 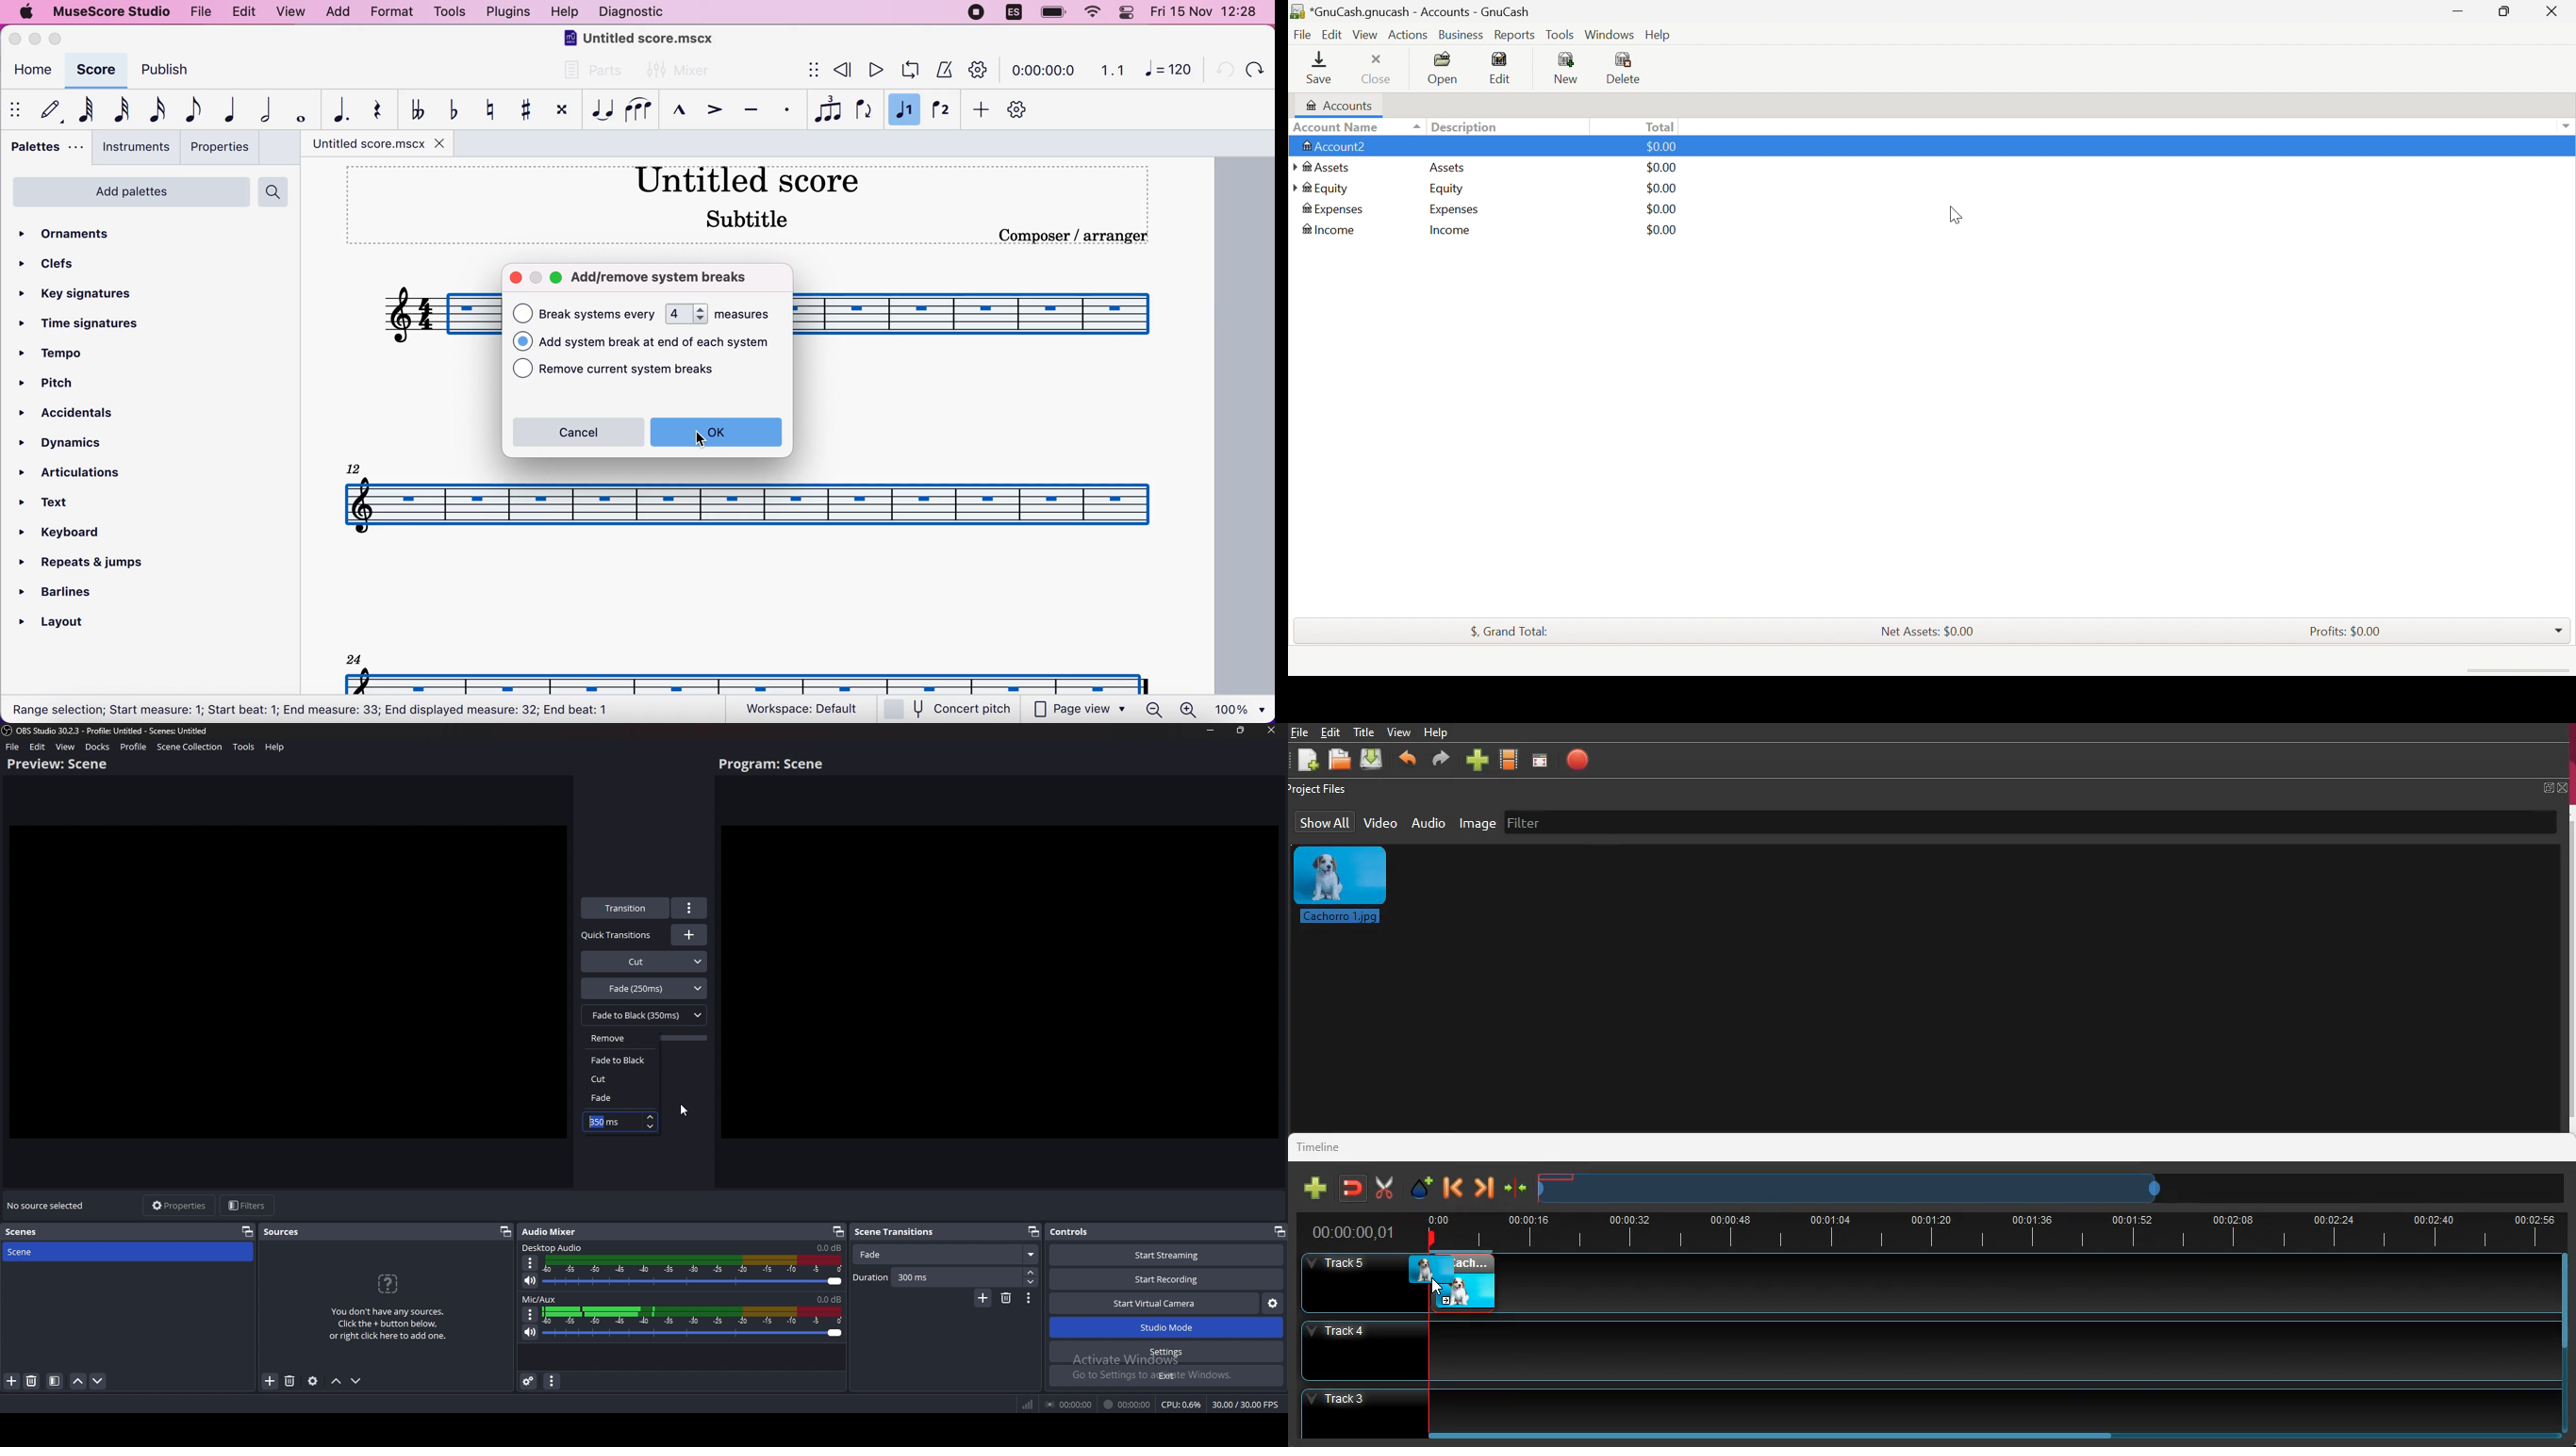 What do you see at coordinates (1026, 1405) in the screenshot?
I see `network` at bounding box center [1026, 1405].